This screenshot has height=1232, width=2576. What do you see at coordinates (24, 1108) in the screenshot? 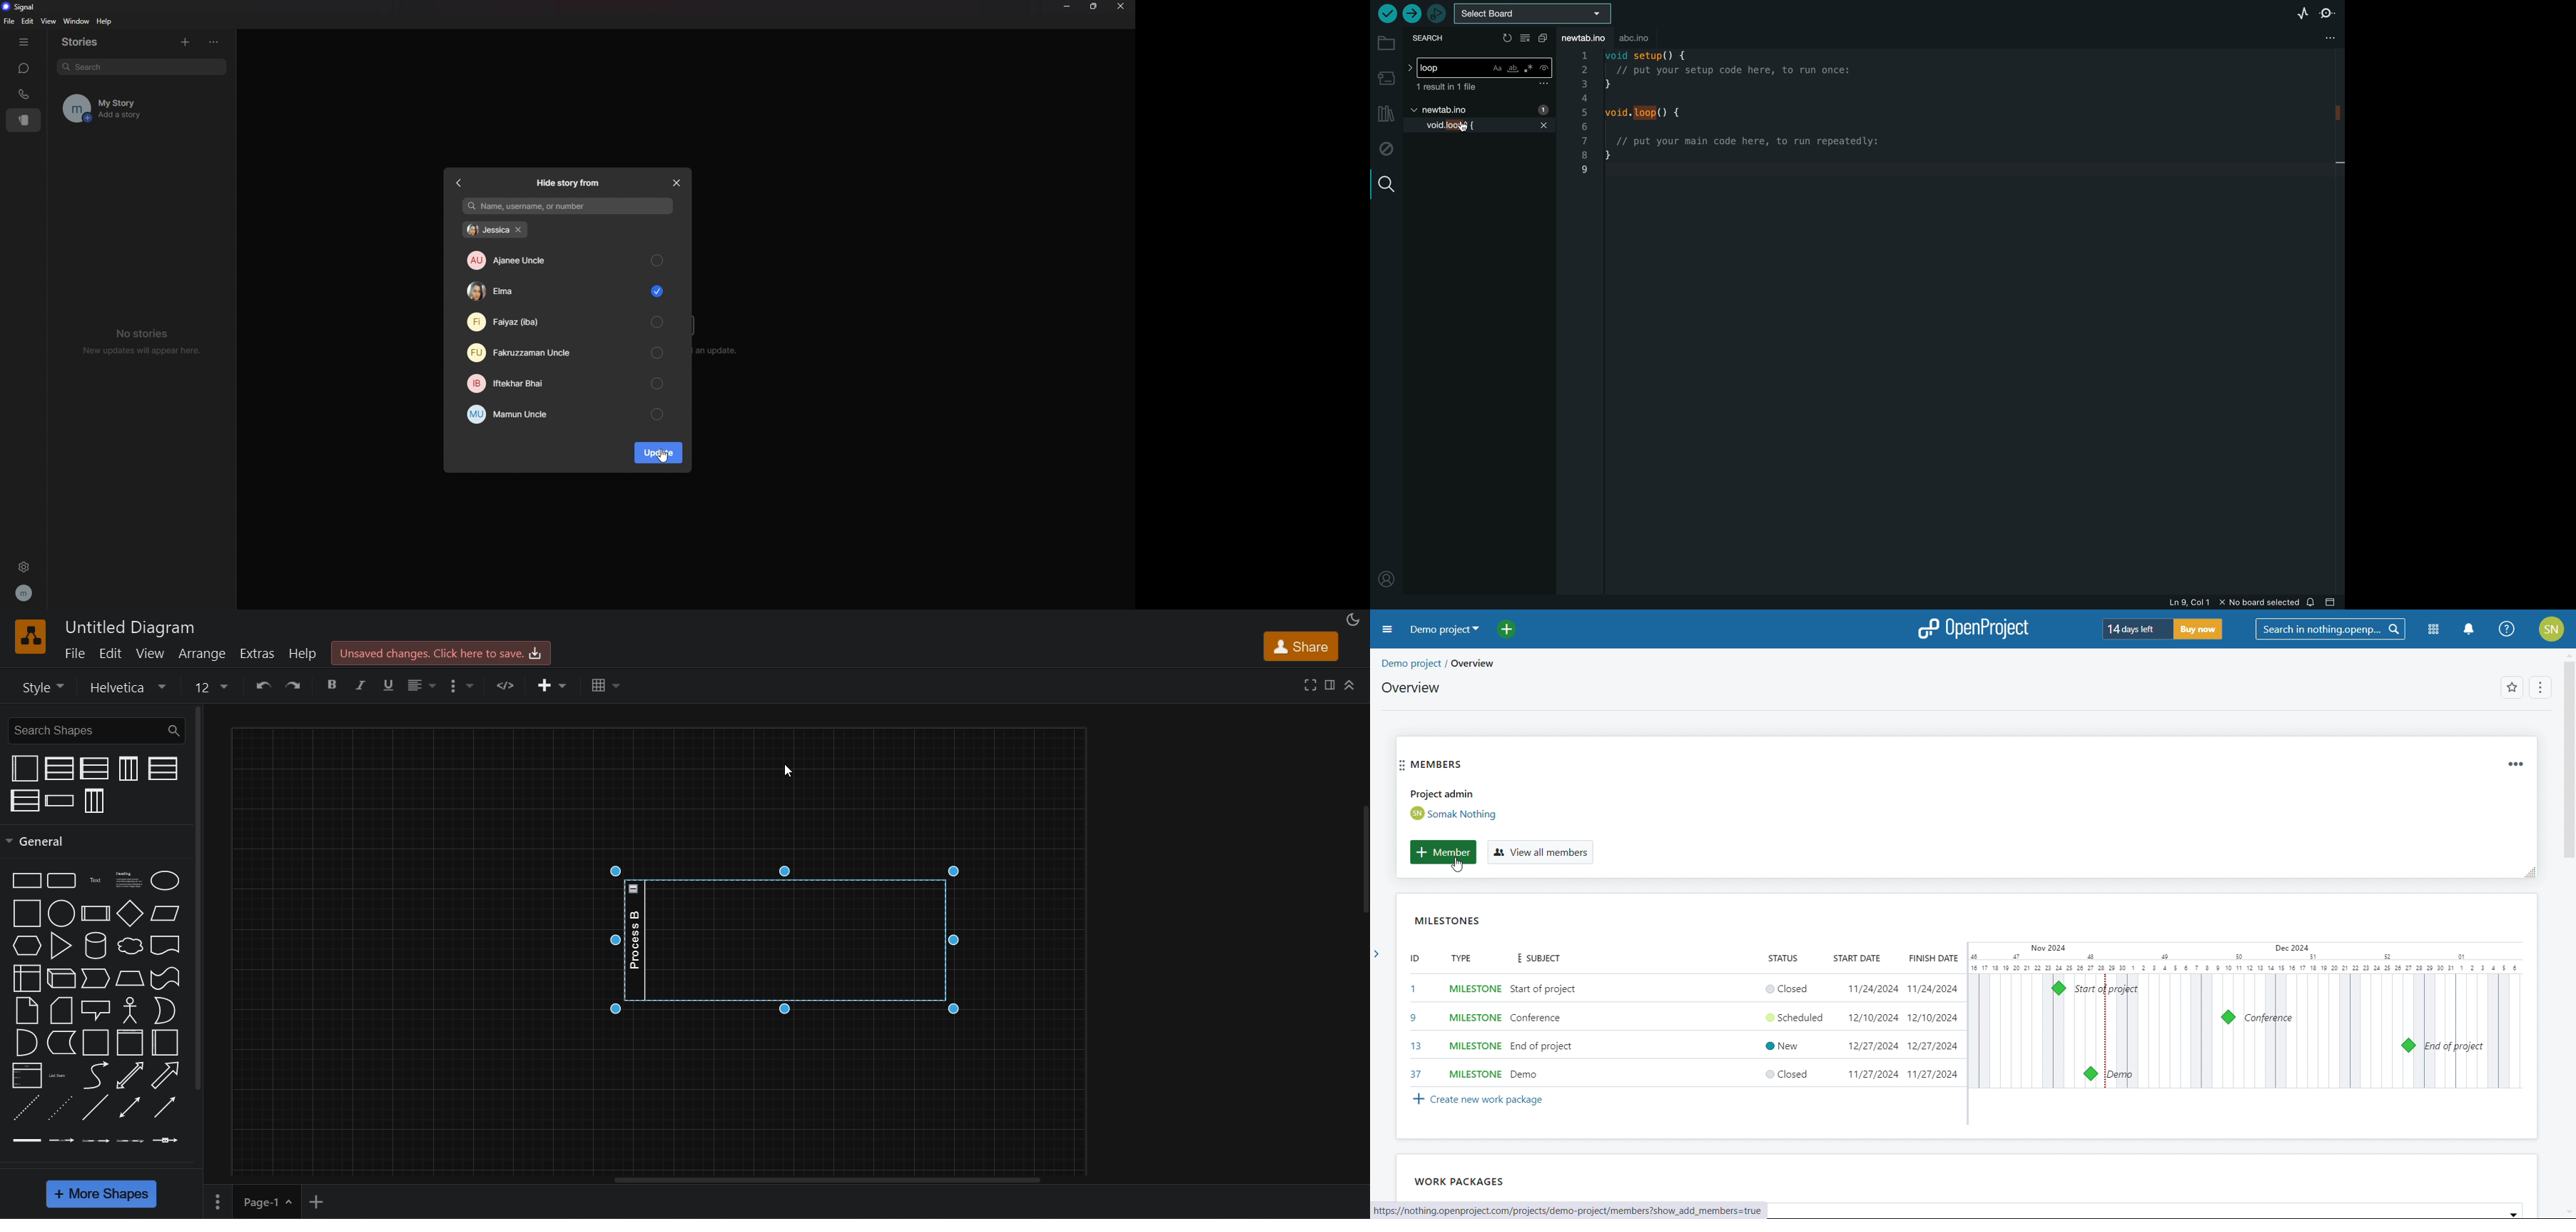
I see `dashed line` at bounding box center [24, 1108].